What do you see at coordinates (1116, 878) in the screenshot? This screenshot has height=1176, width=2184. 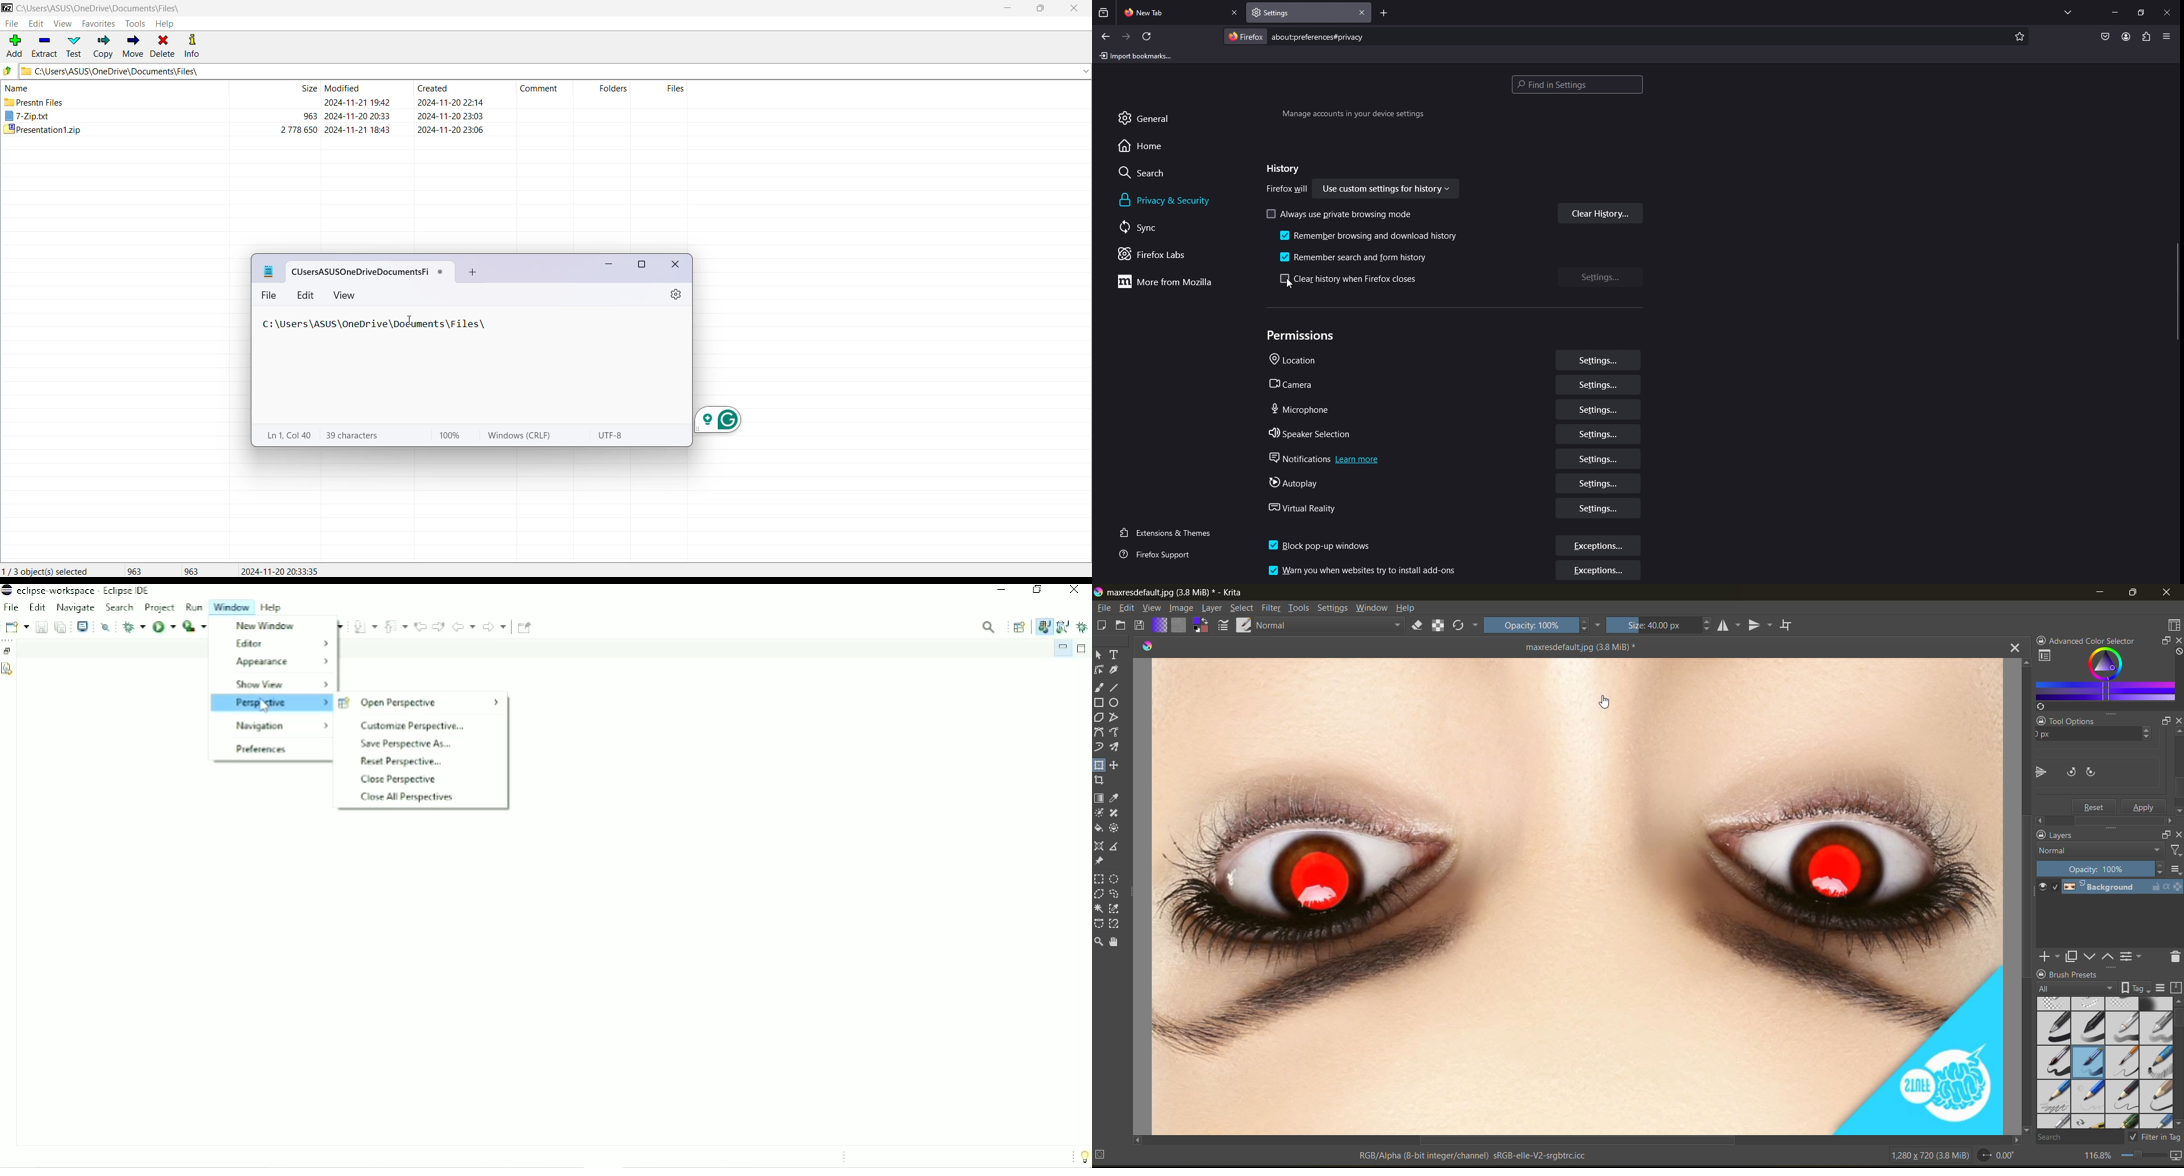 I see `tool` at bounding box center [1116, 878].